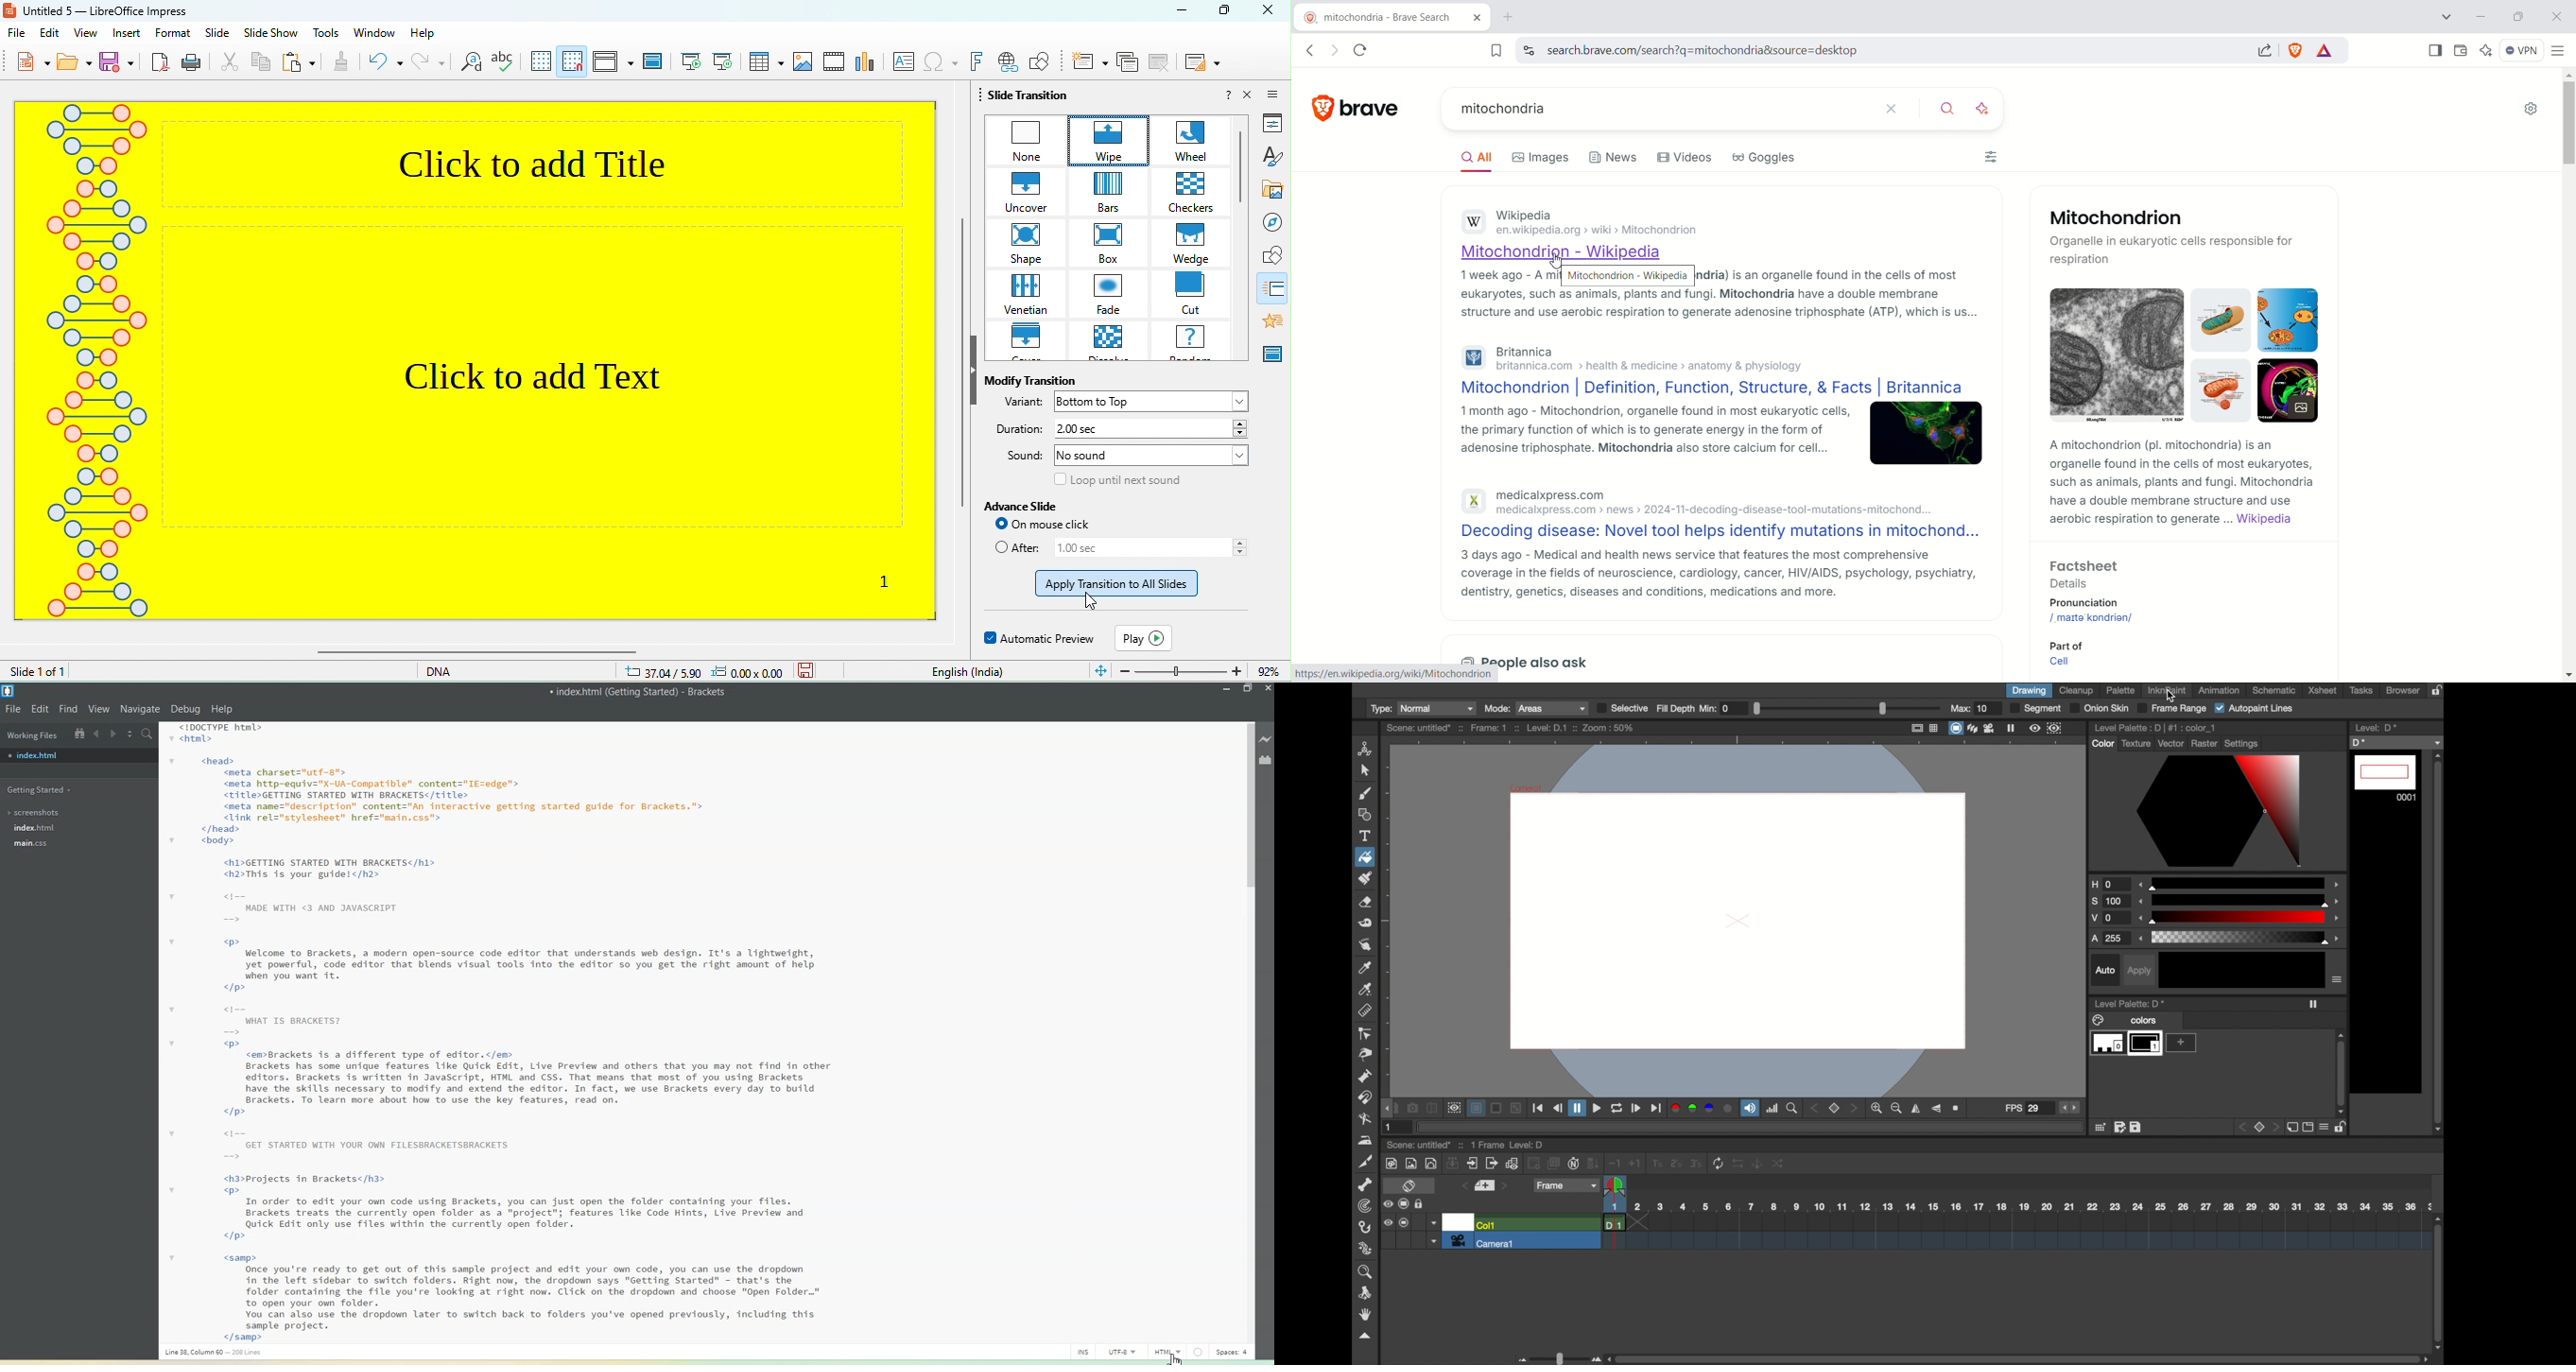  What do you see at coordinates (2276, 518) in the screenshot?
I see `Wikipedia` at bounding box center [2276, 518].